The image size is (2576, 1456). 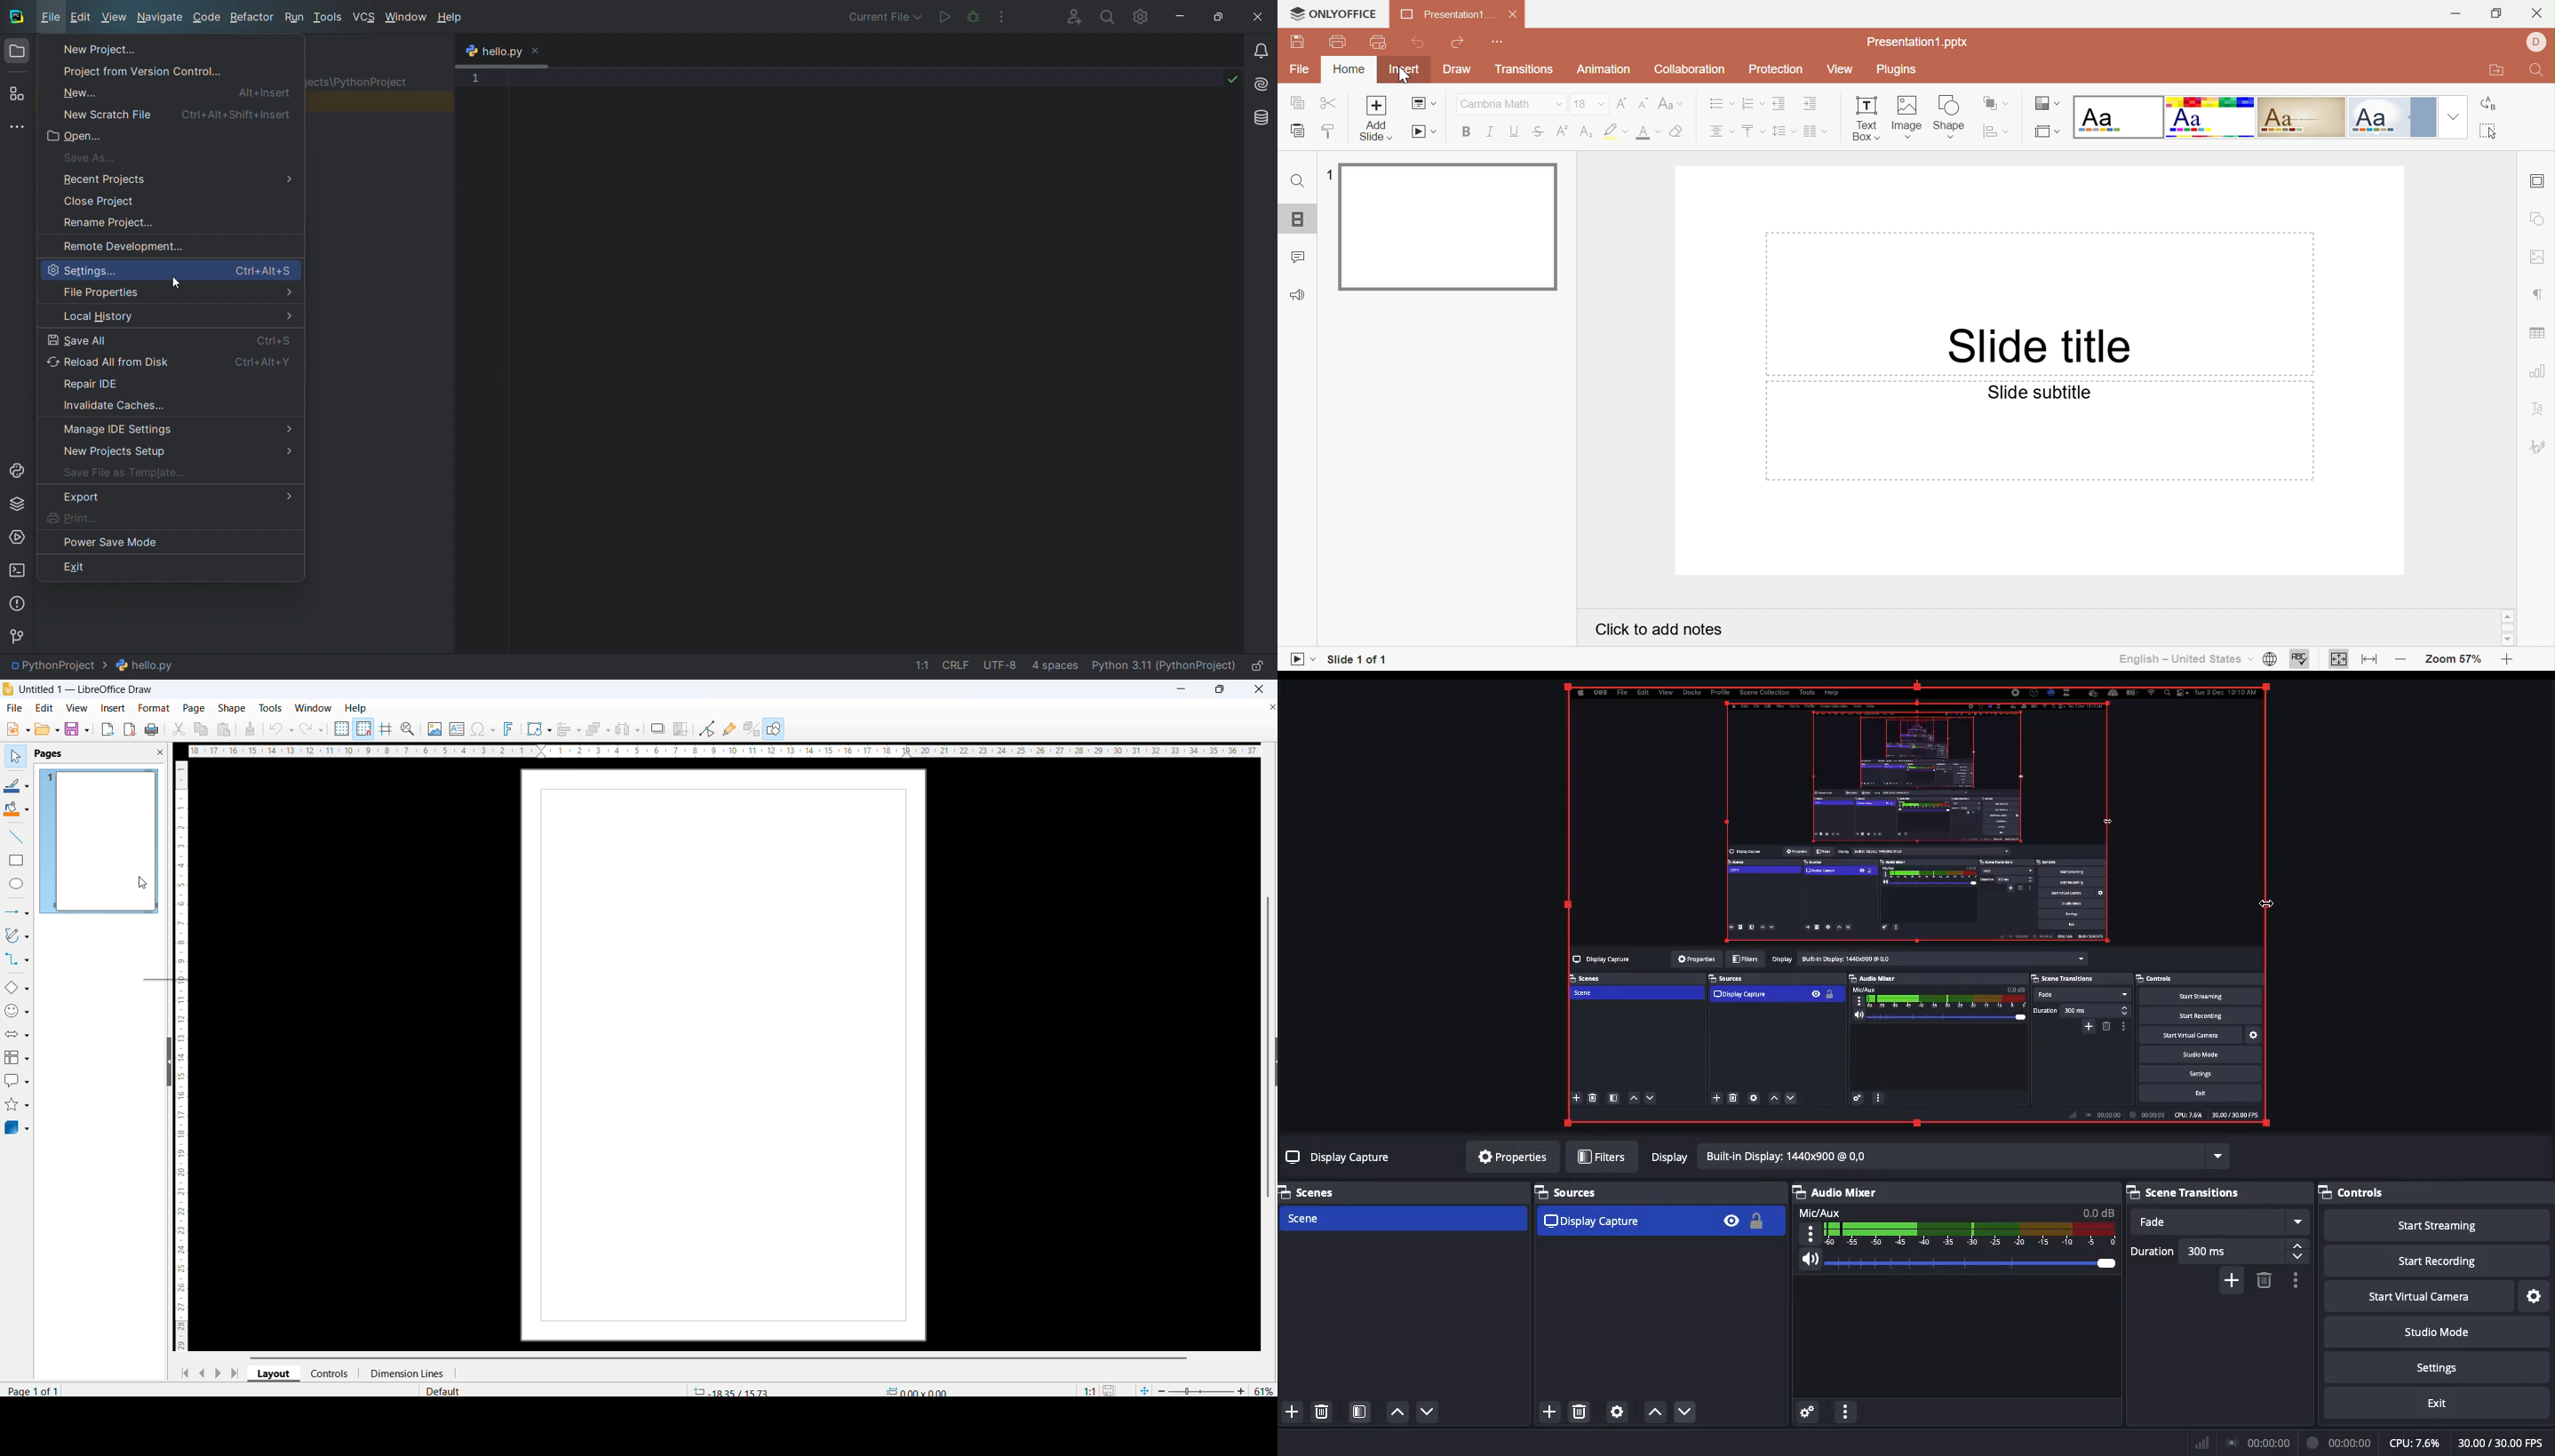 What do you see at coordinates (731, 1390) in the screenshot?
I see `cursor coordinate` at bounding box center [731, 1390].